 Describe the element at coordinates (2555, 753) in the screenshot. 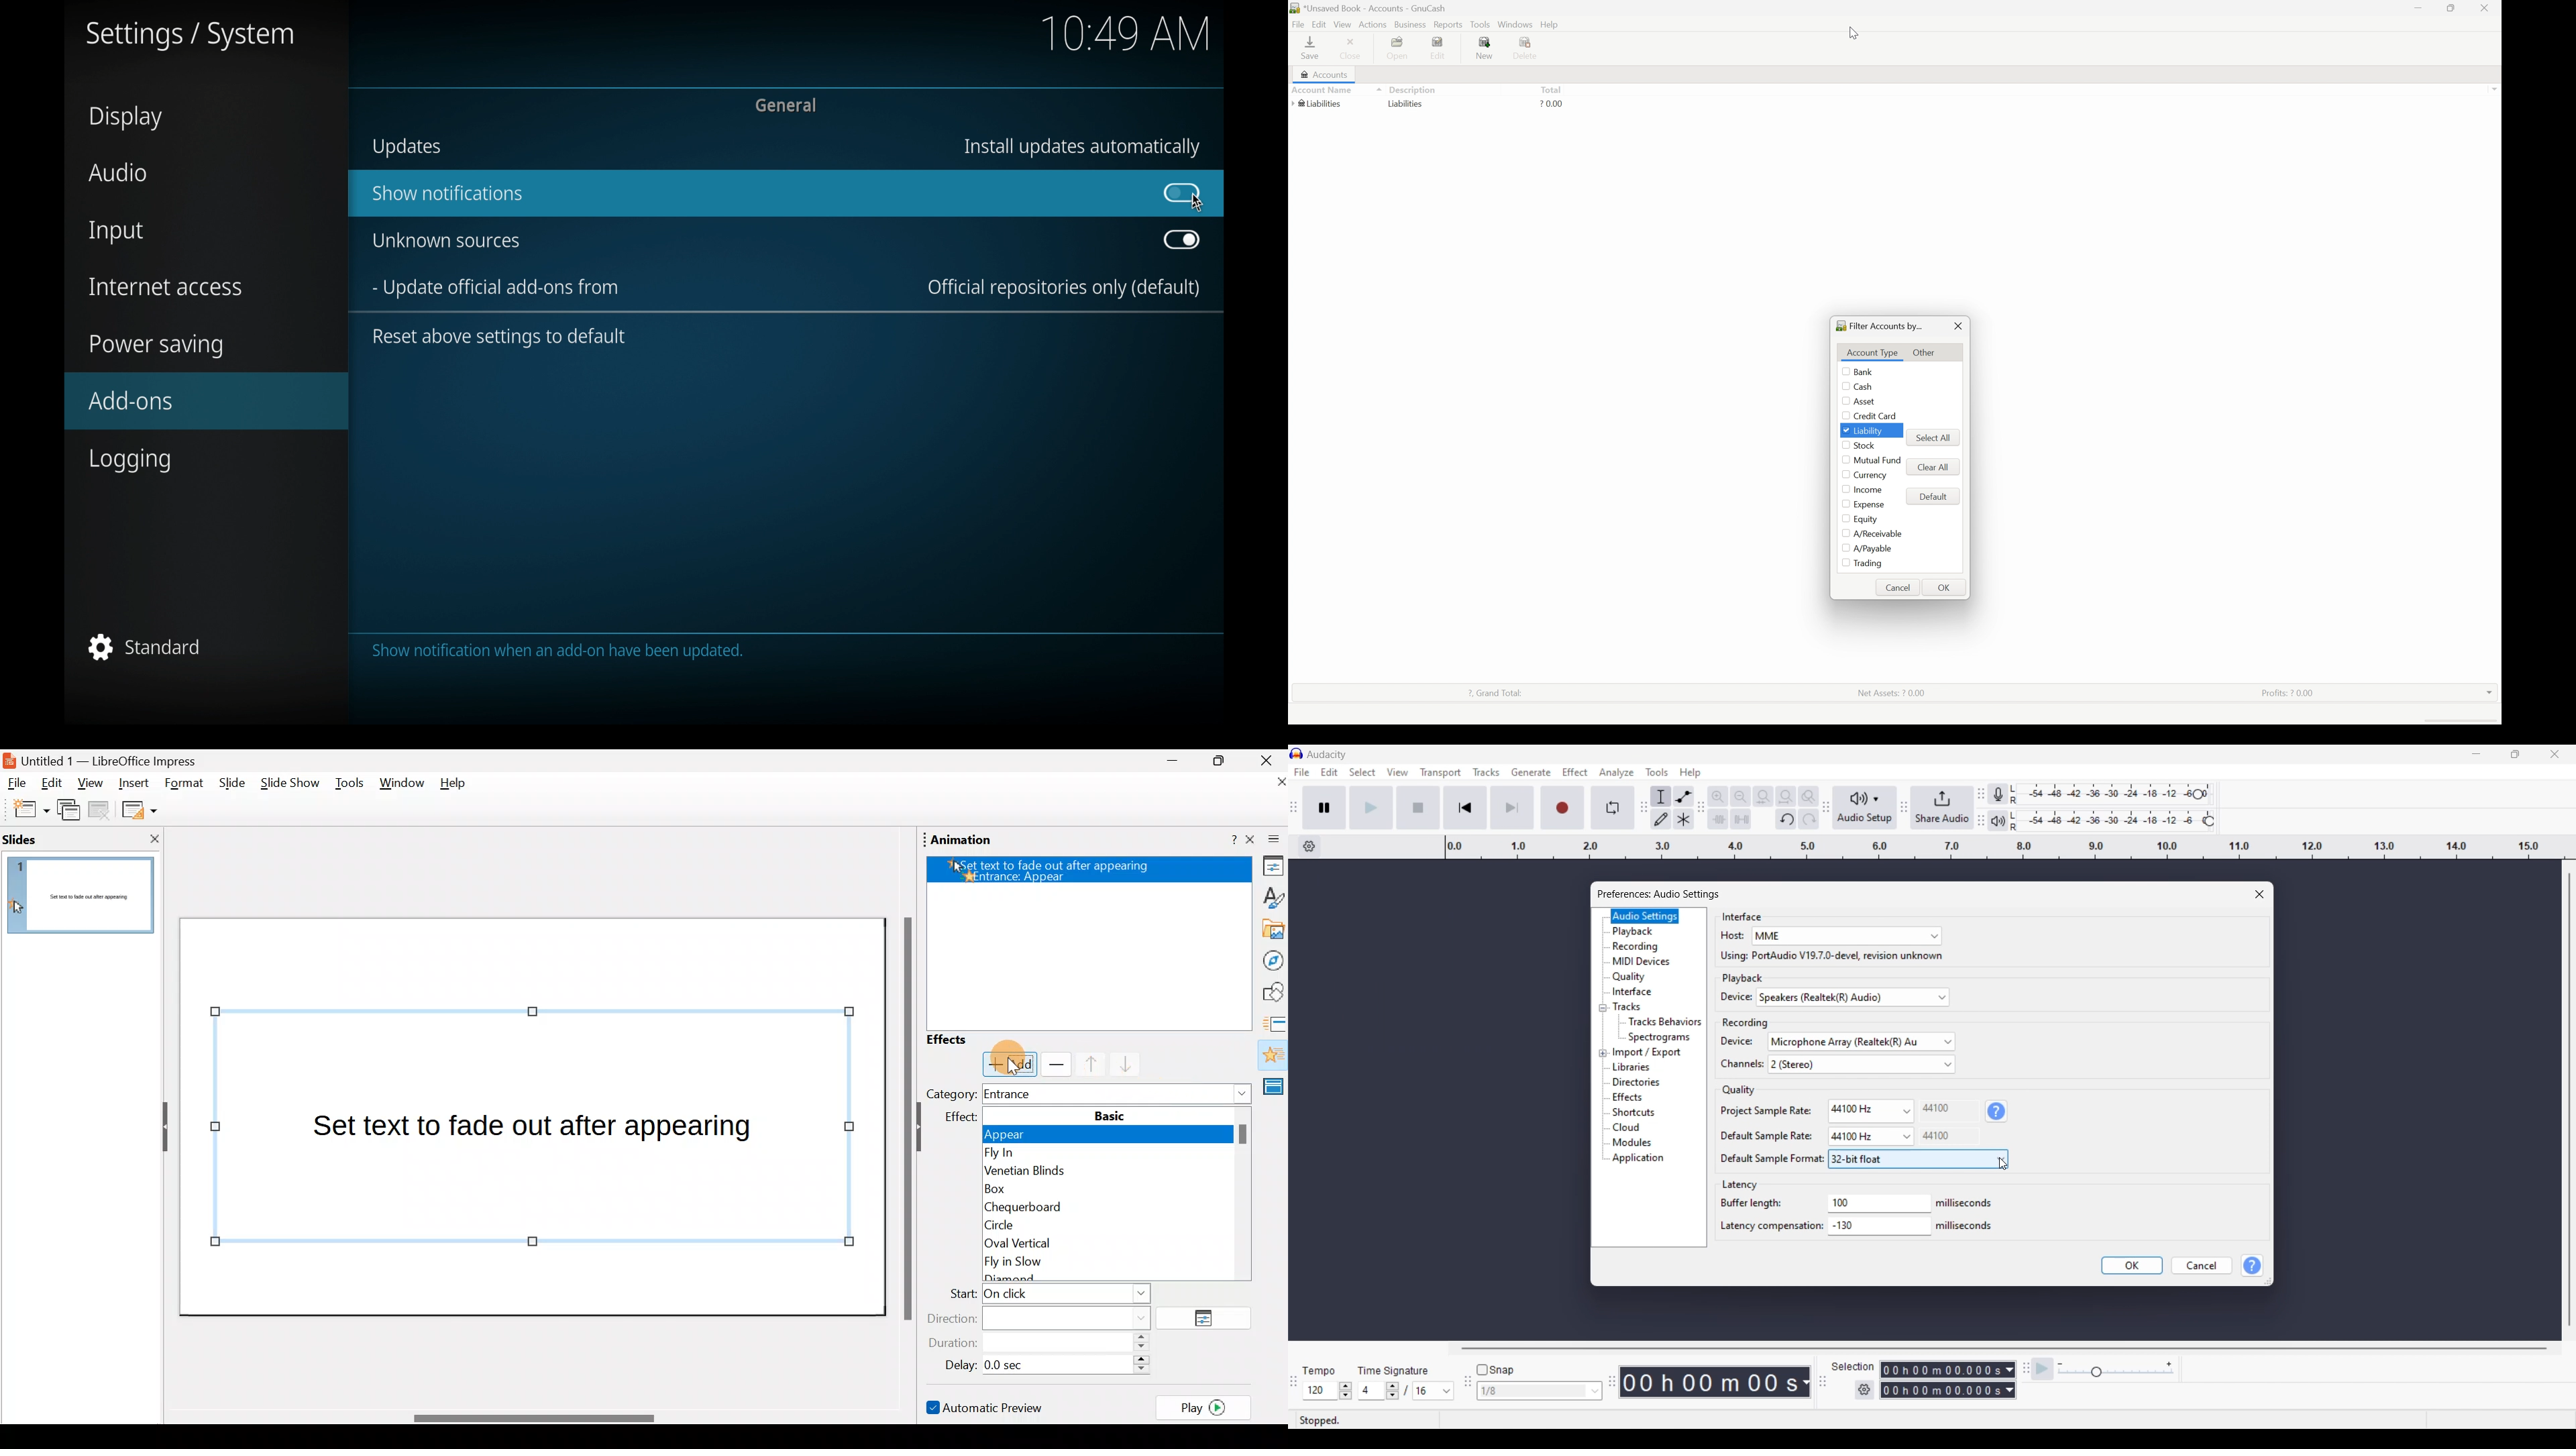

I see `Close interface` at that location.